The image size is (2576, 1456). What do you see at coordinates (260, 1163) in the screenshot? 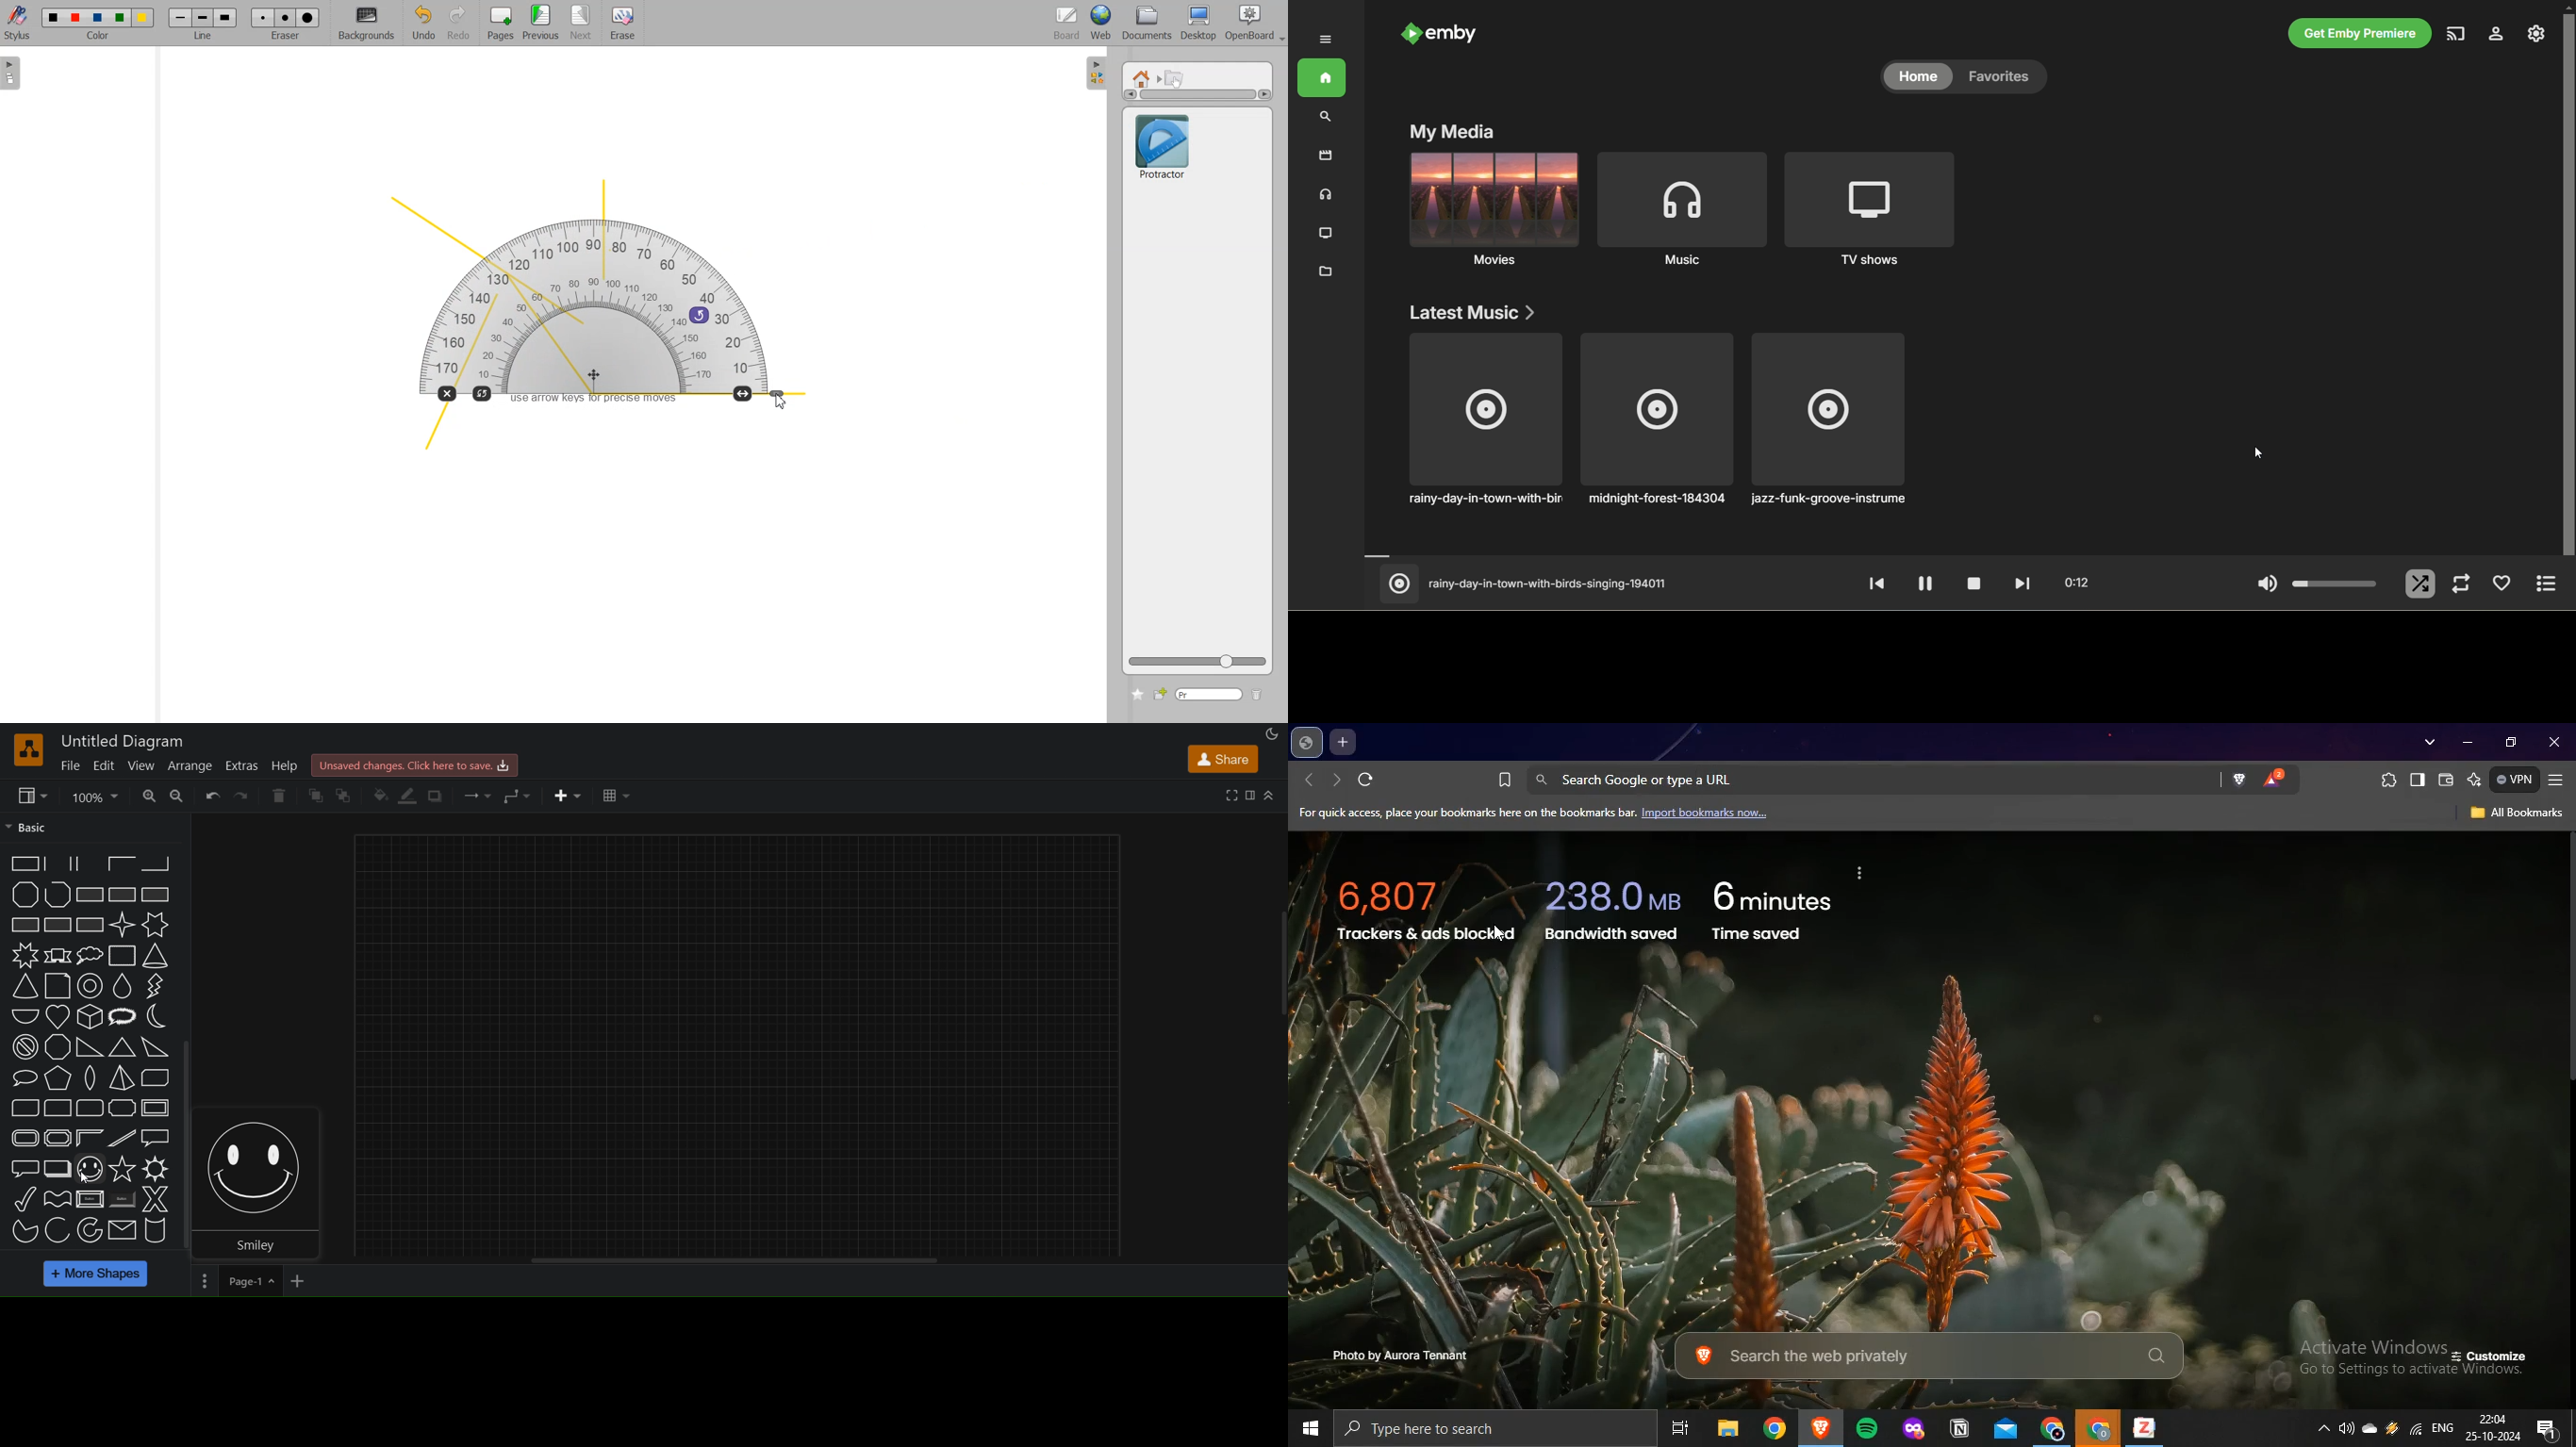
I see `smiley` at bounding box center [260, 1163].